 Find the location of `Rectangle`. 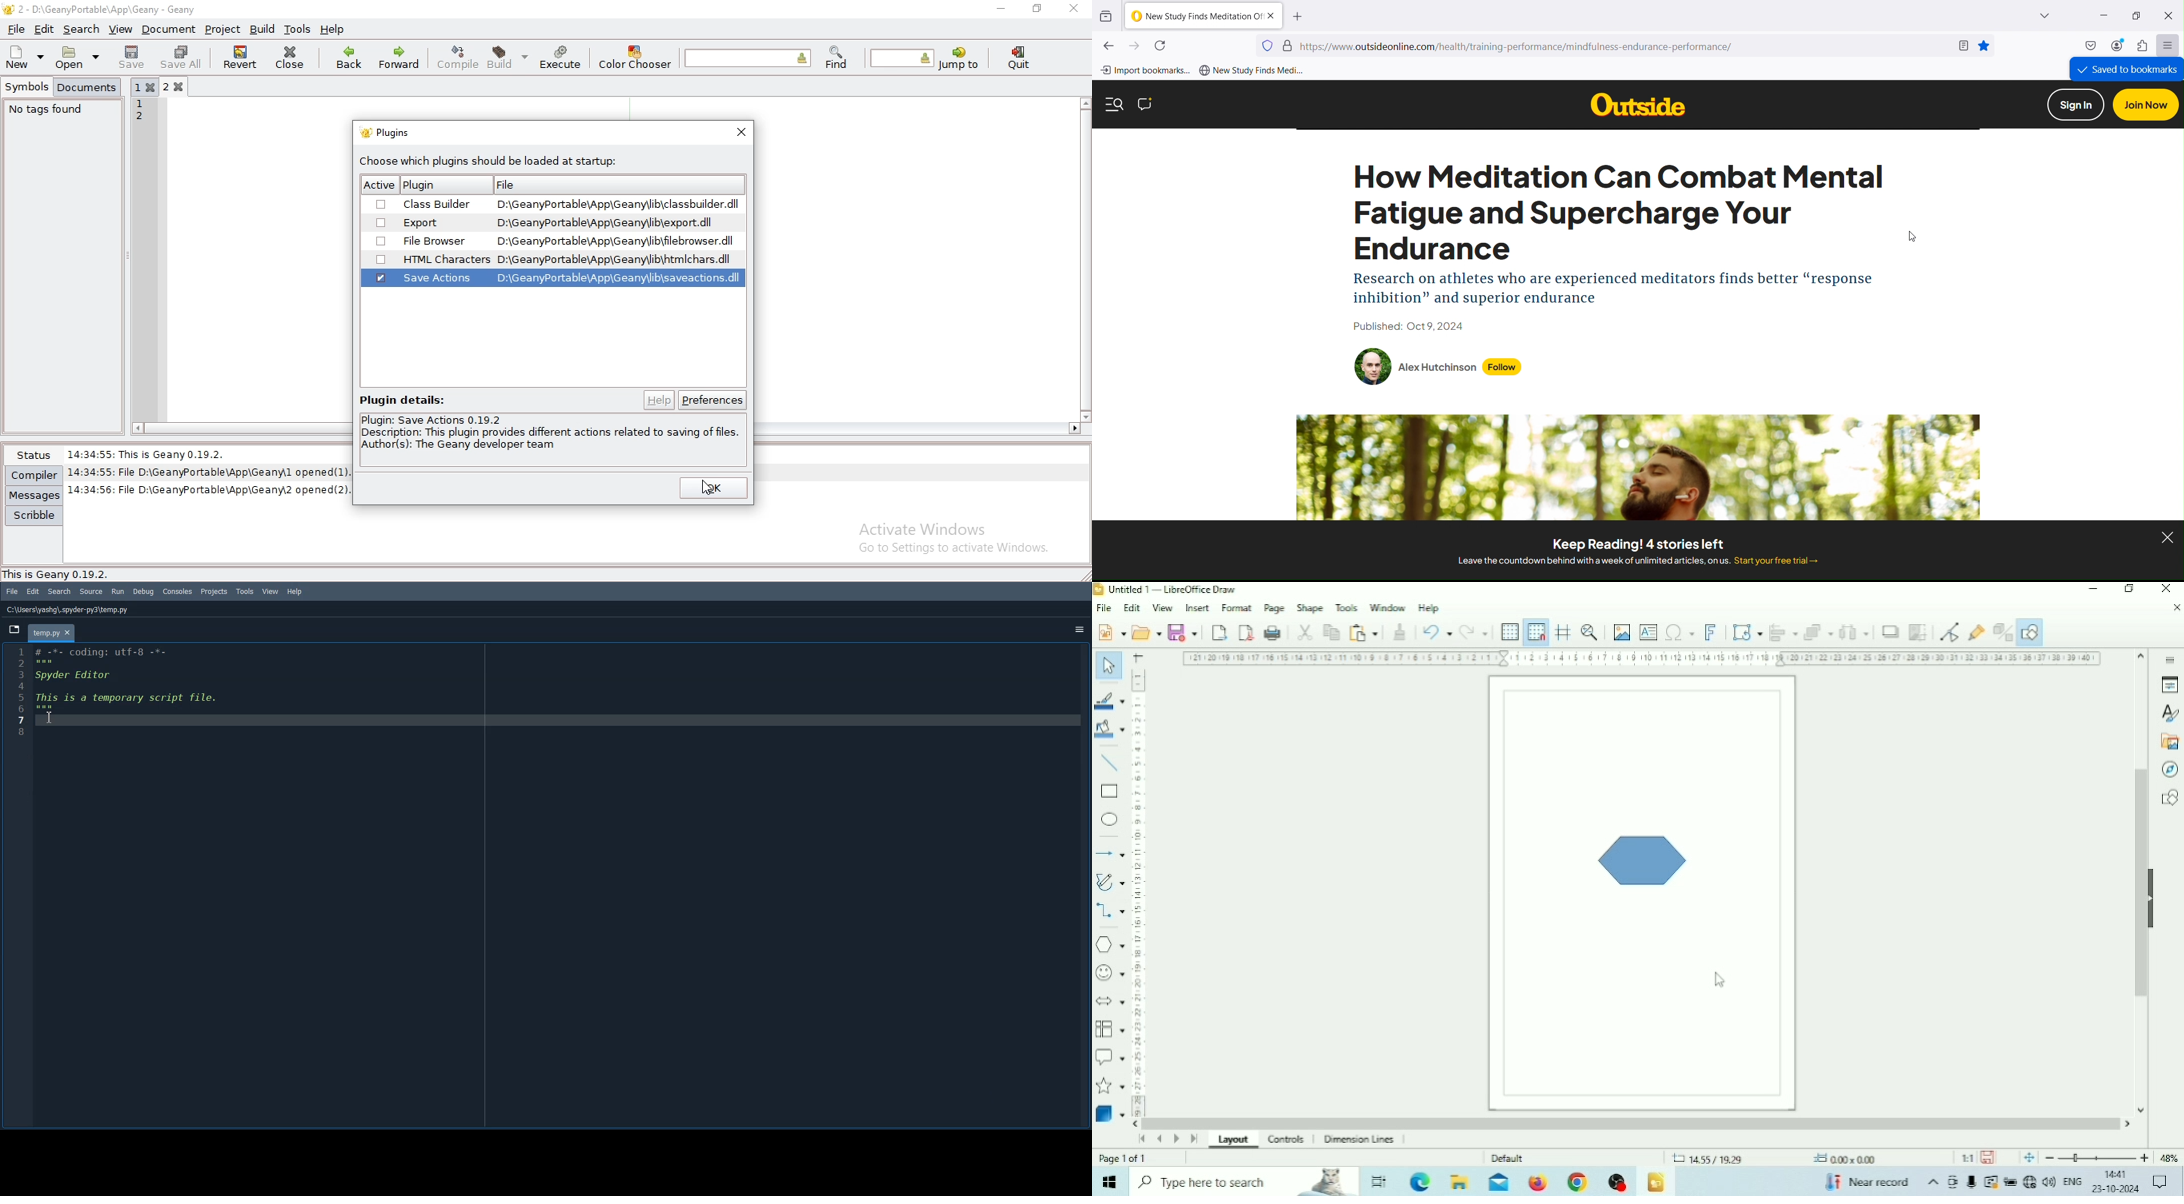

Rectangle is located at coordinates (1109, 792).